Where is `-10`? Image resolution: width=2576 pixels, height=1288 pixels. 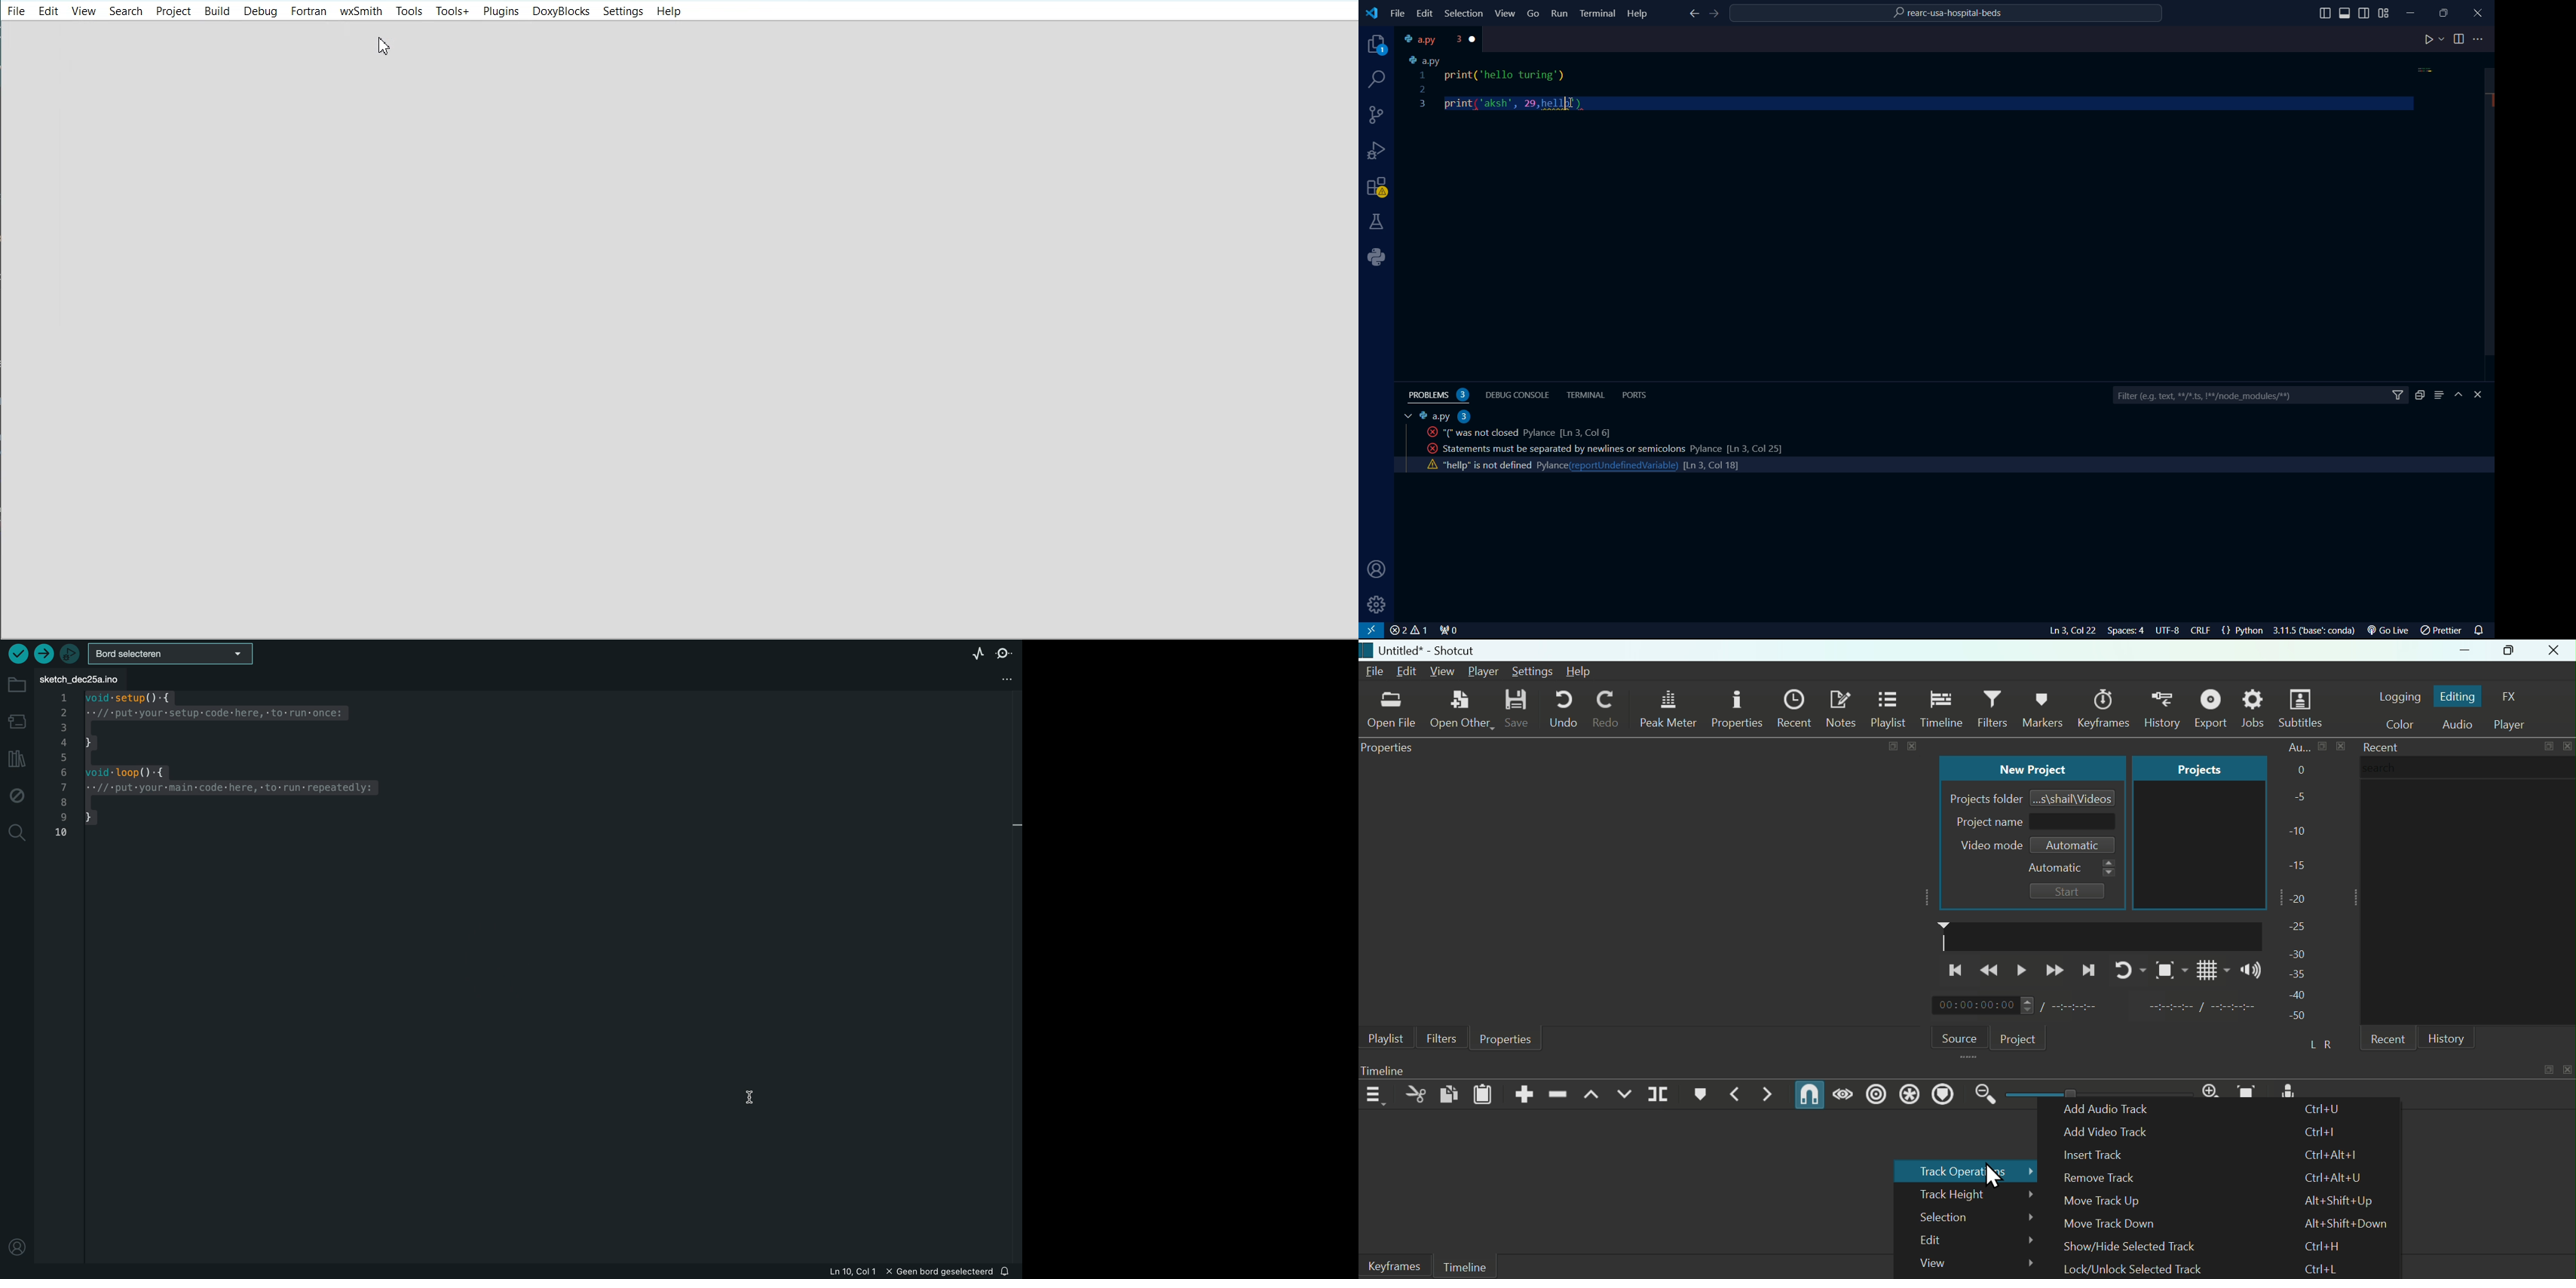 -10 is located at coordinates (2300, 830).